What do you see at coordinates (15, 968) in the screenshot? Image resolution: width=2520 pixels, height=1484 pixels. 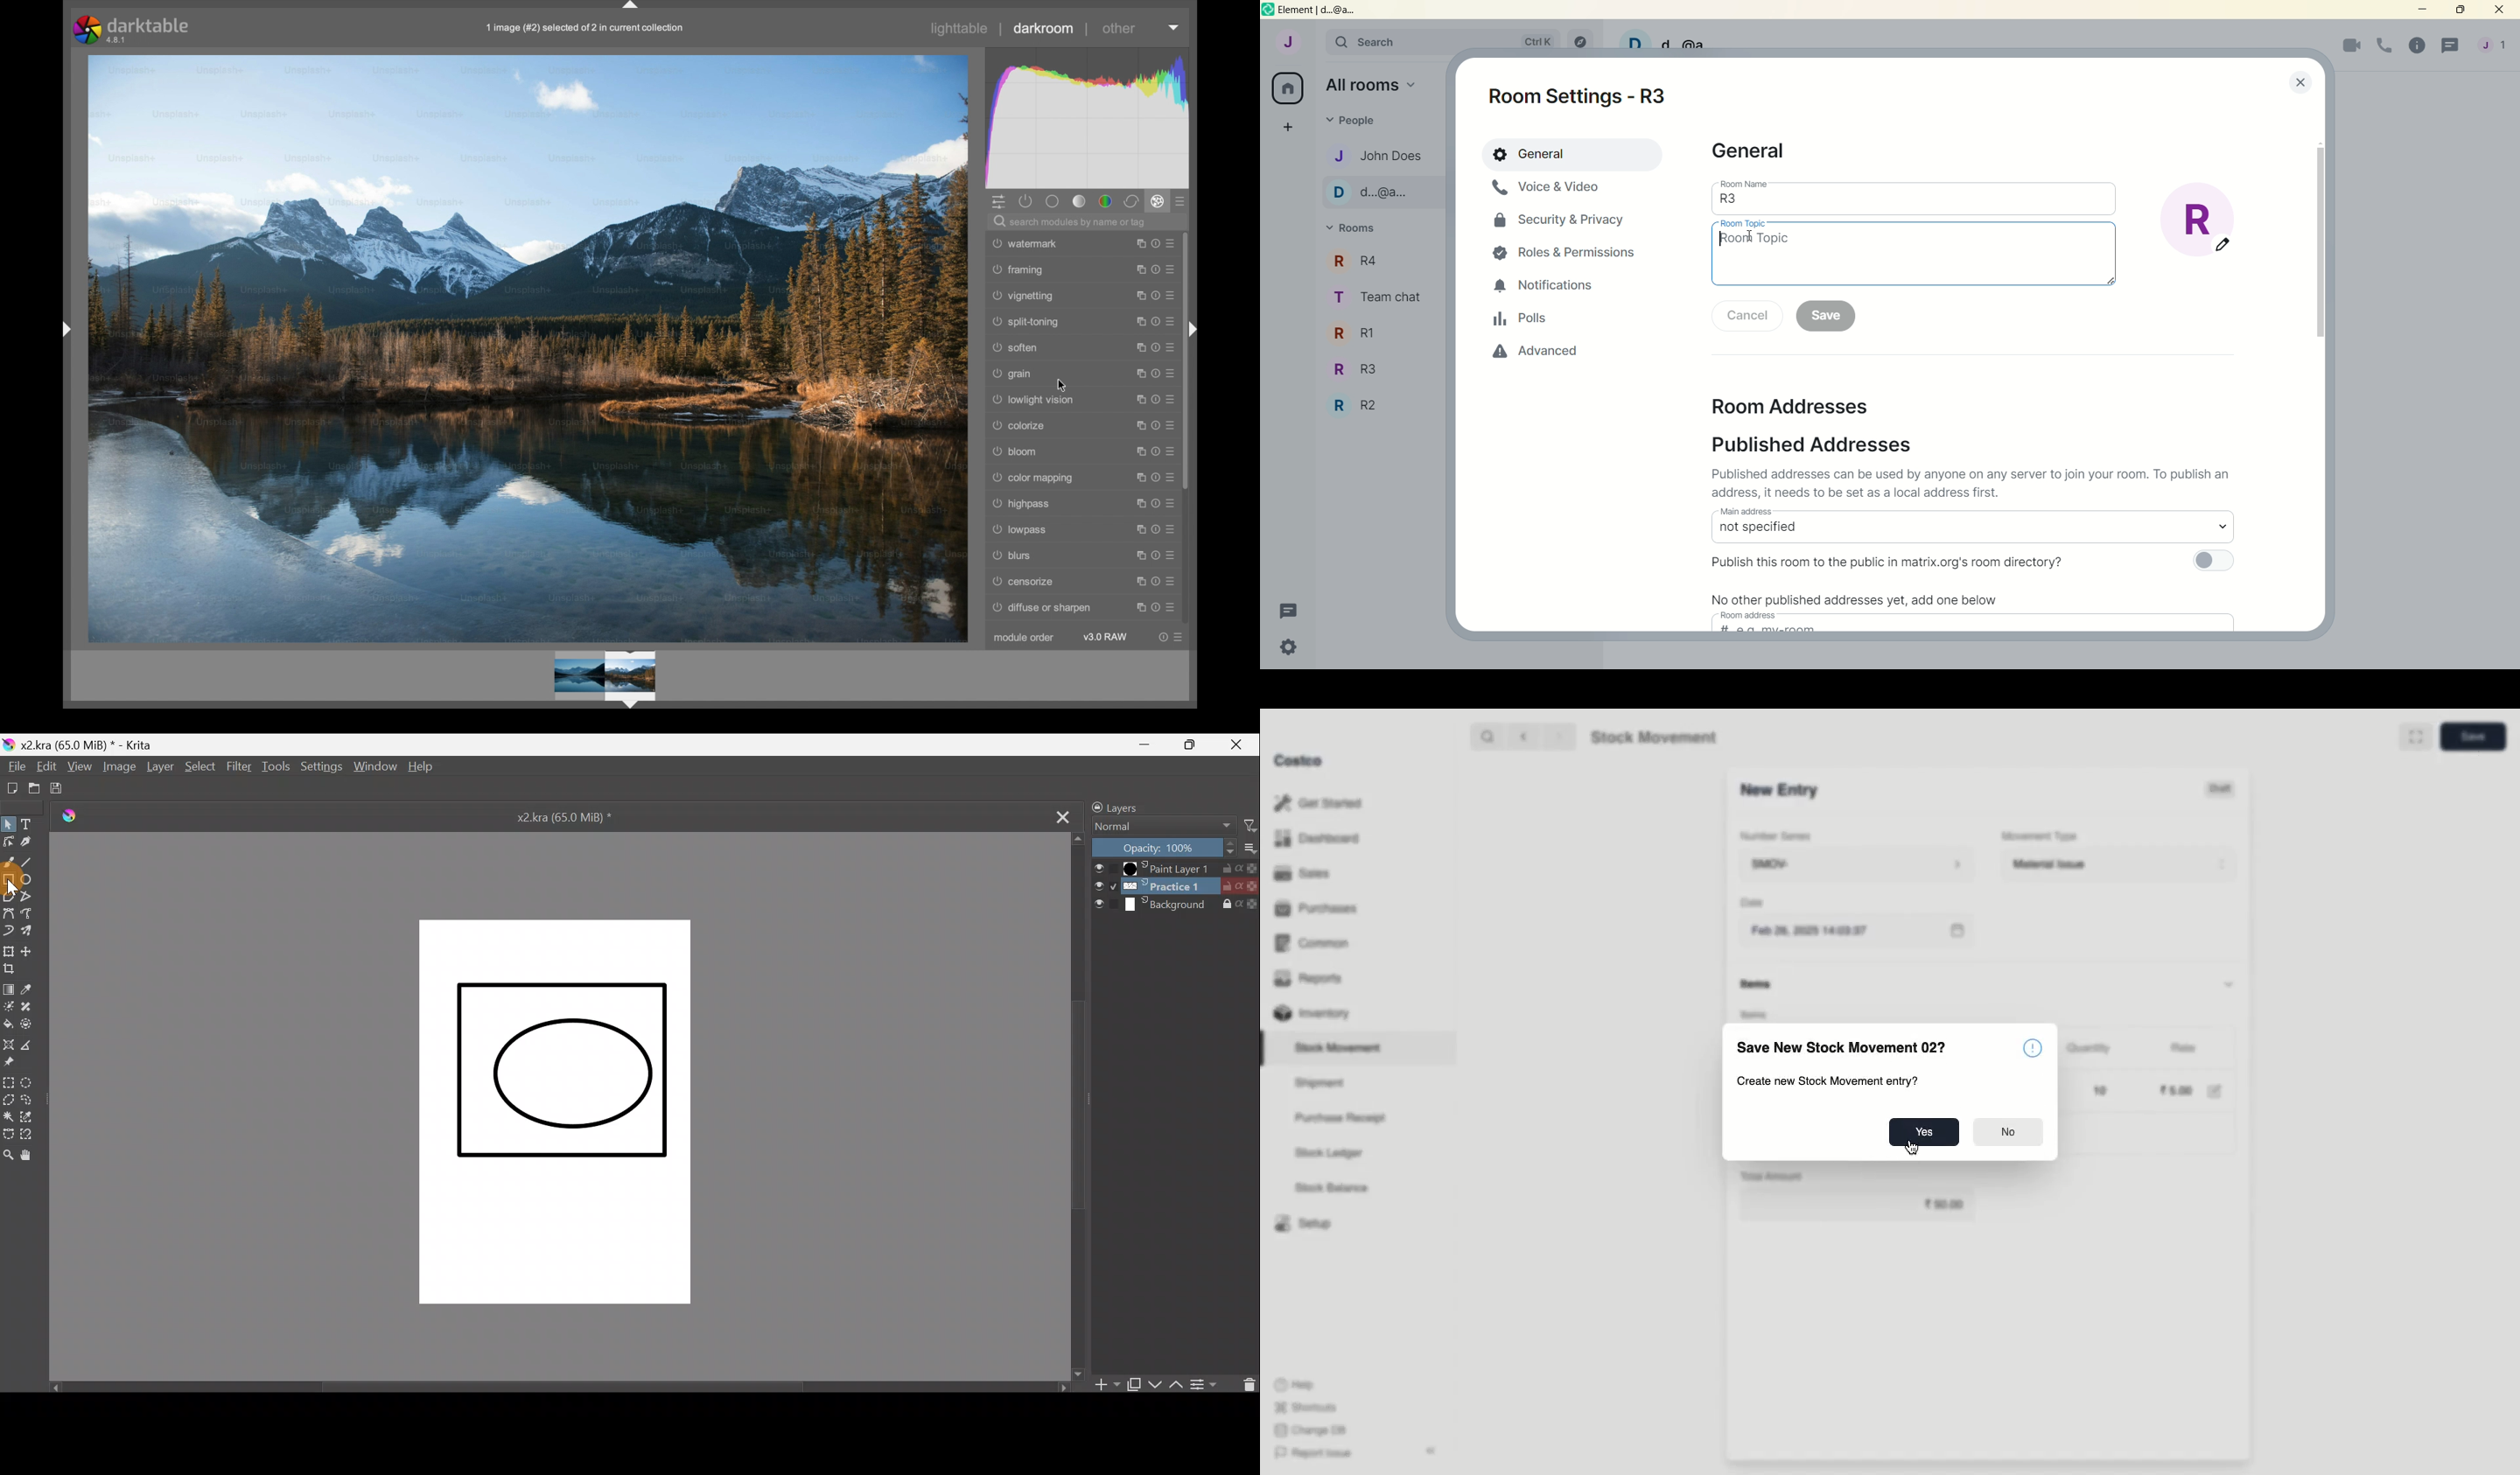 I see `Crop image to an area` at bounding box center [15, 968].